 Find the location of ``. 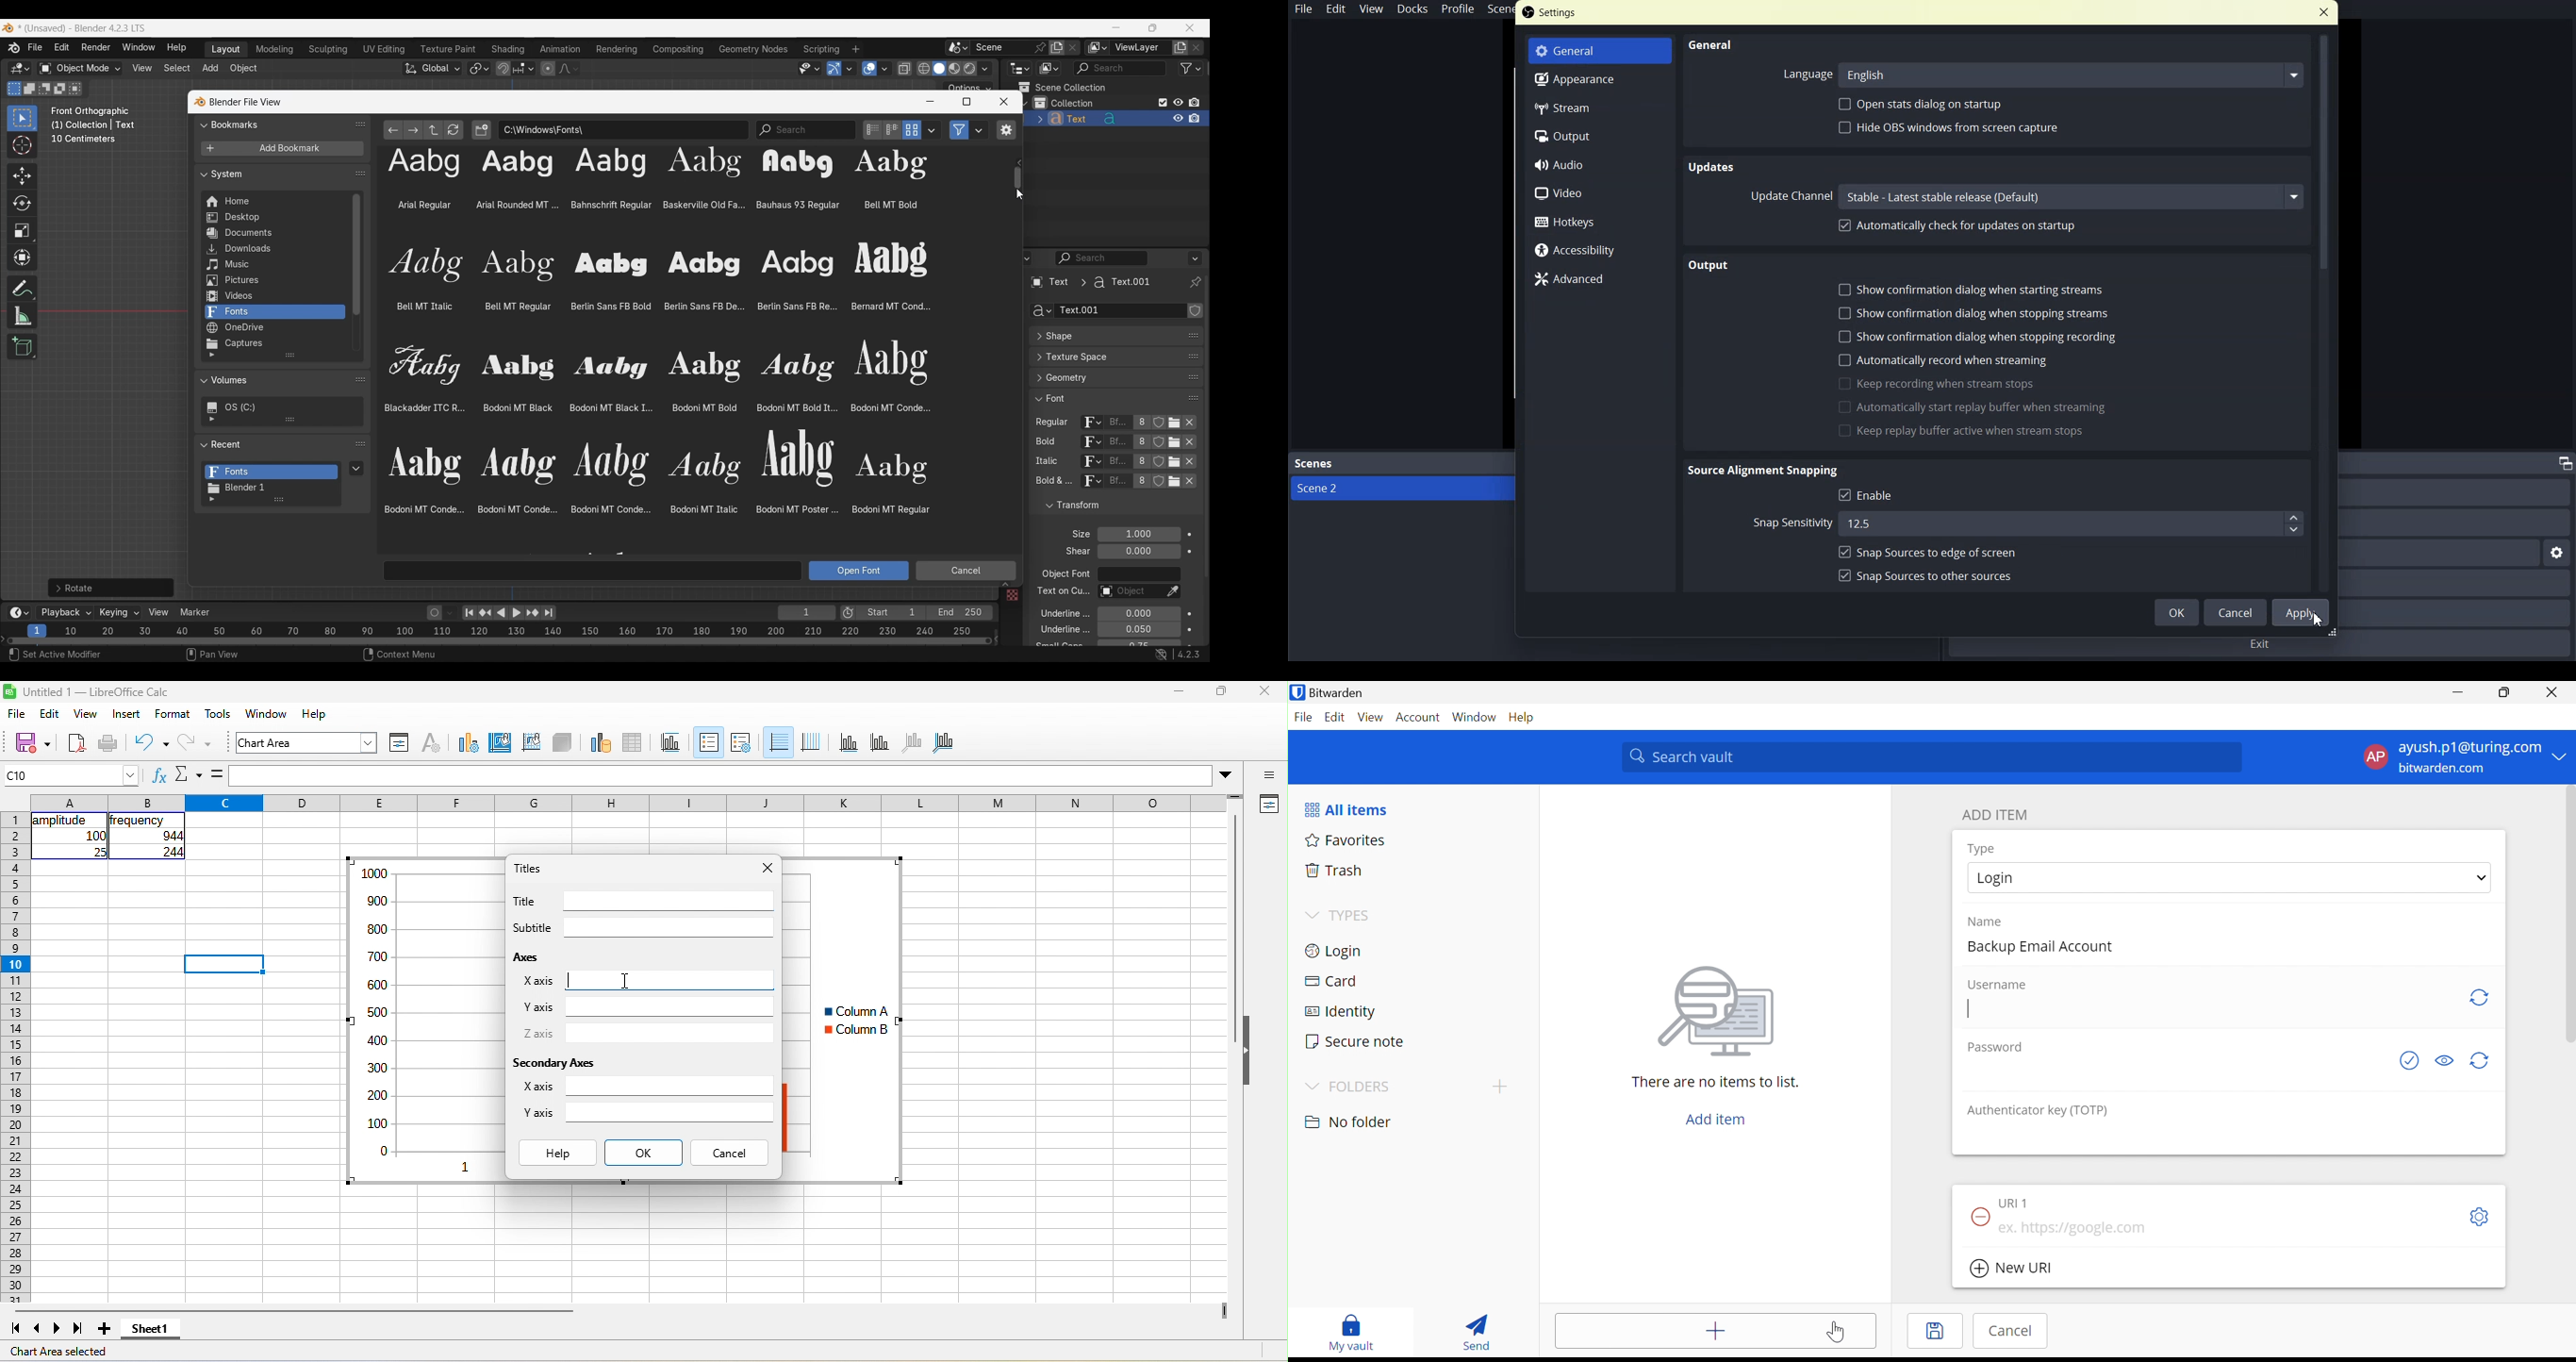

 is located at coordinates (1119, 463).